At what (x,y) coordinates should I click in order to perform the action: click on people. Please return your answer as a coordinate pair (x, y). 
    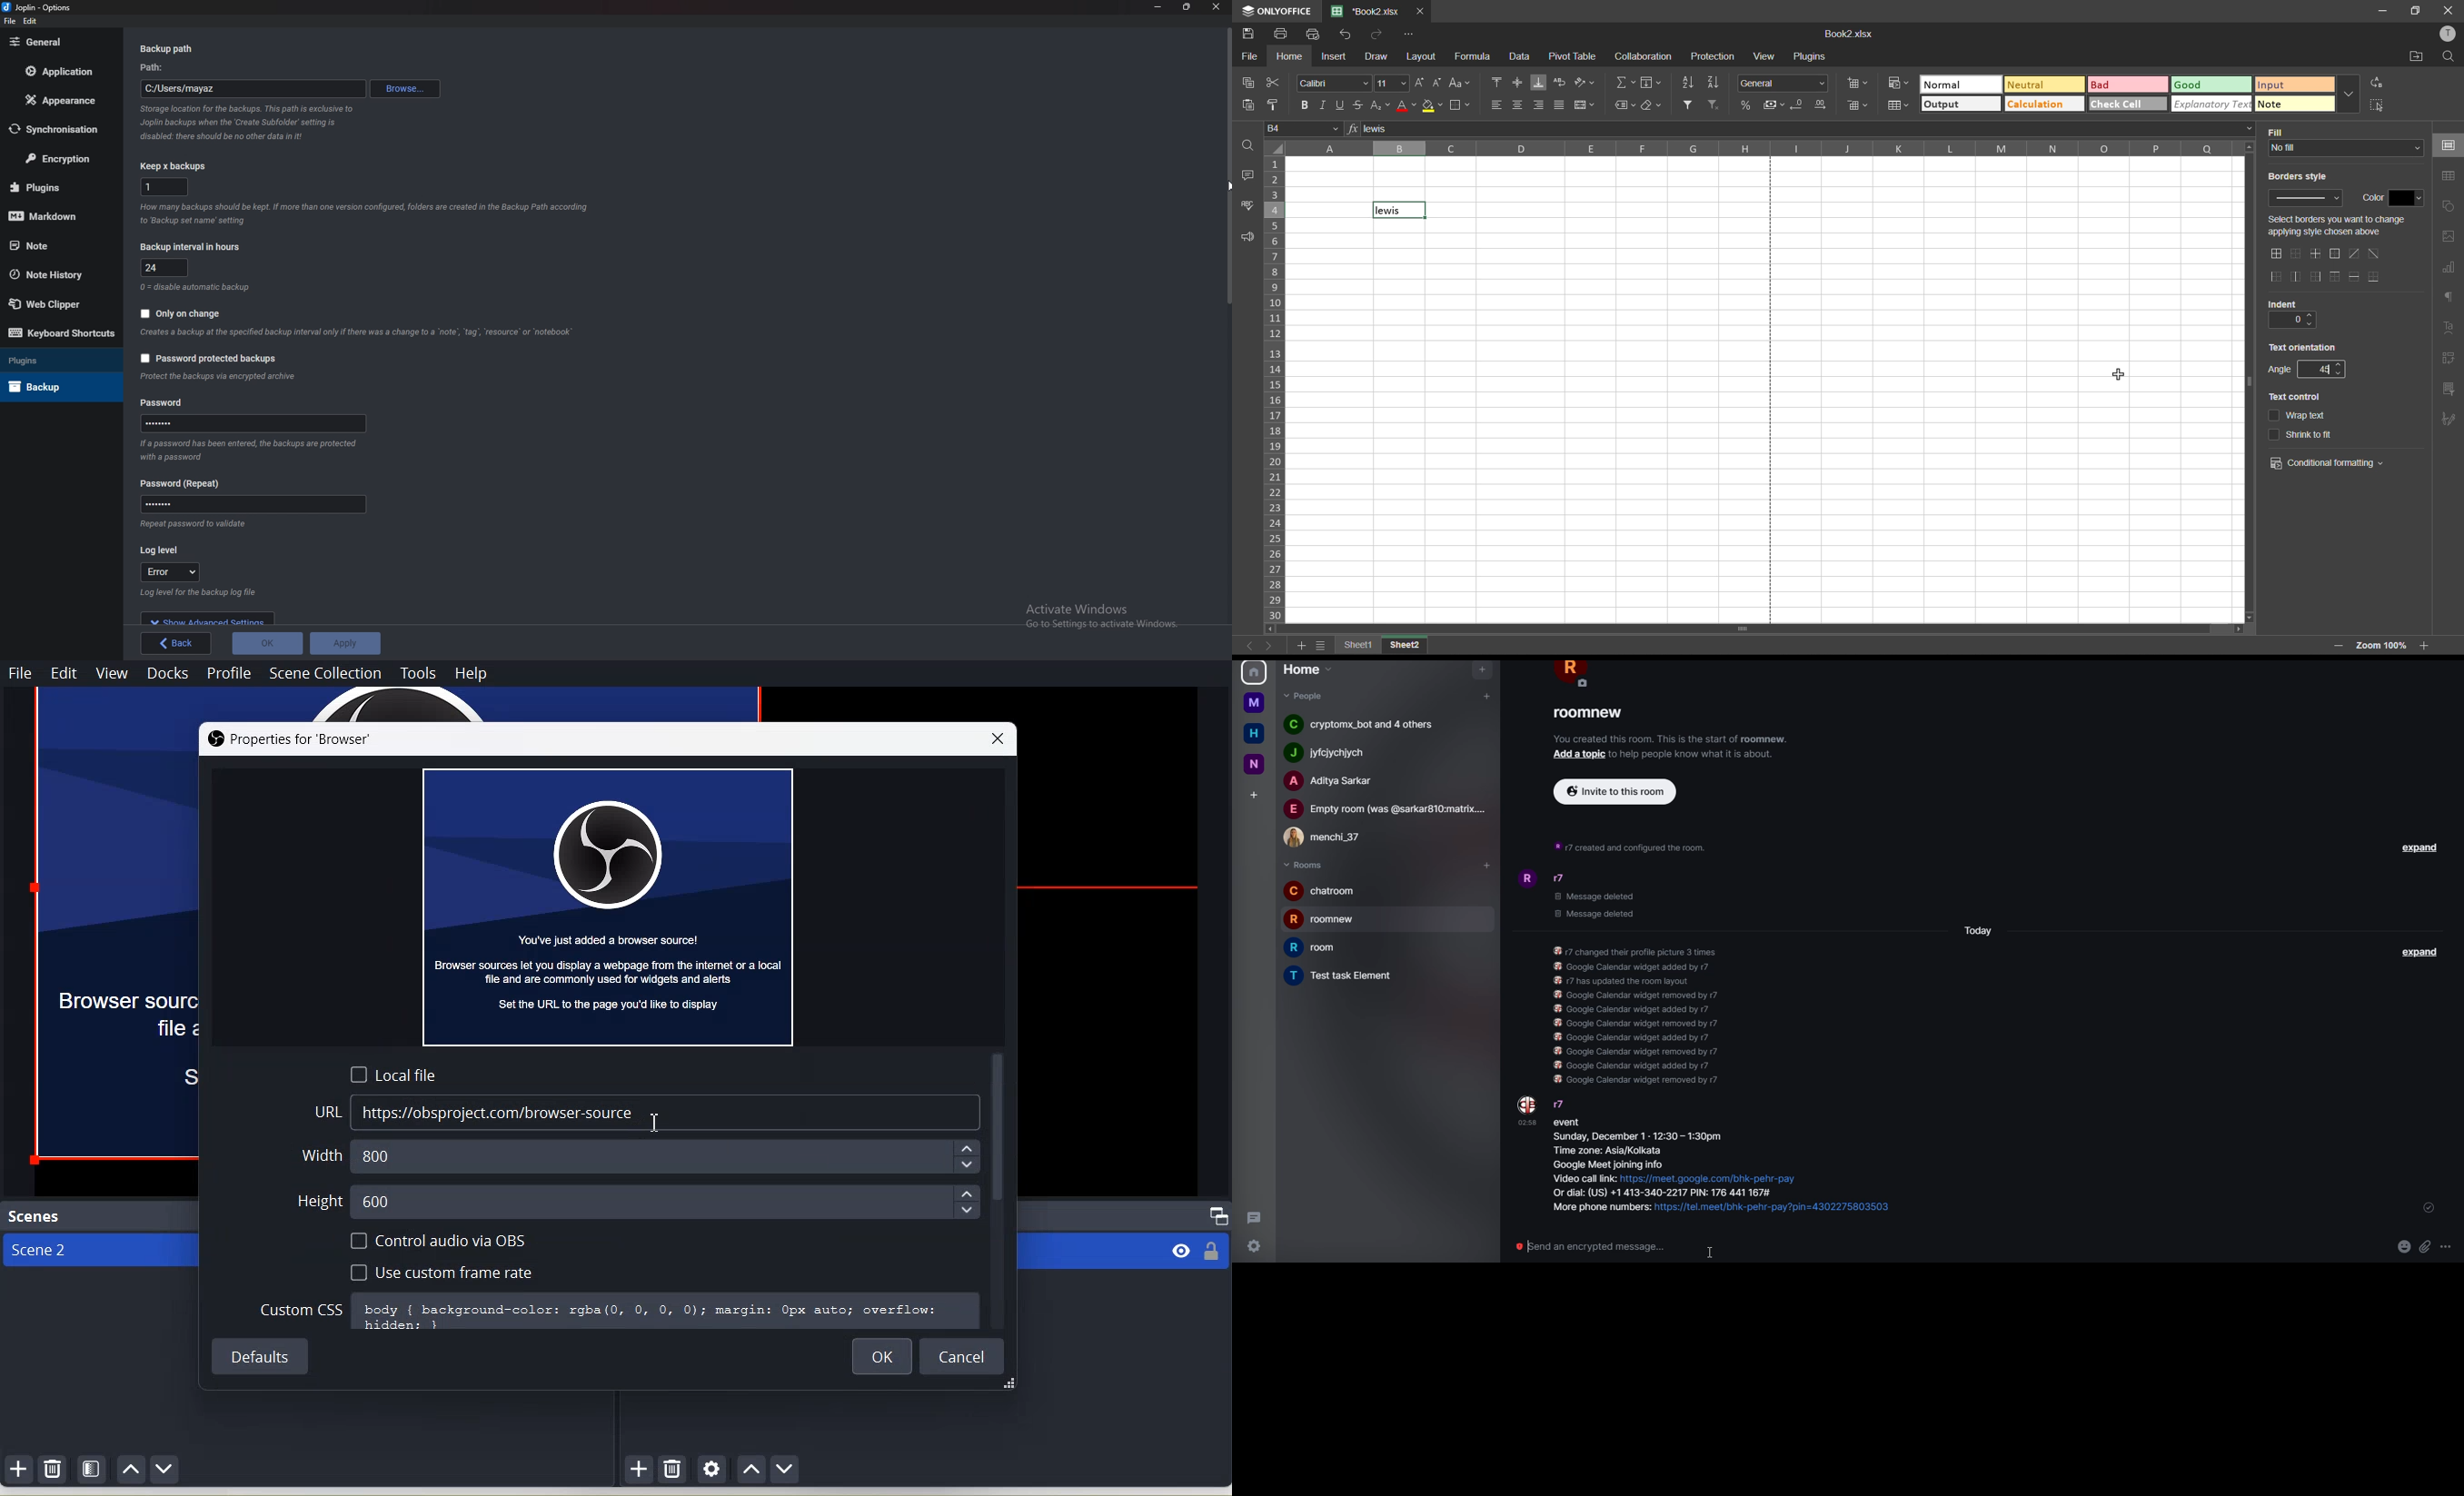
    Looking at the image, I should click on (1304, 697).